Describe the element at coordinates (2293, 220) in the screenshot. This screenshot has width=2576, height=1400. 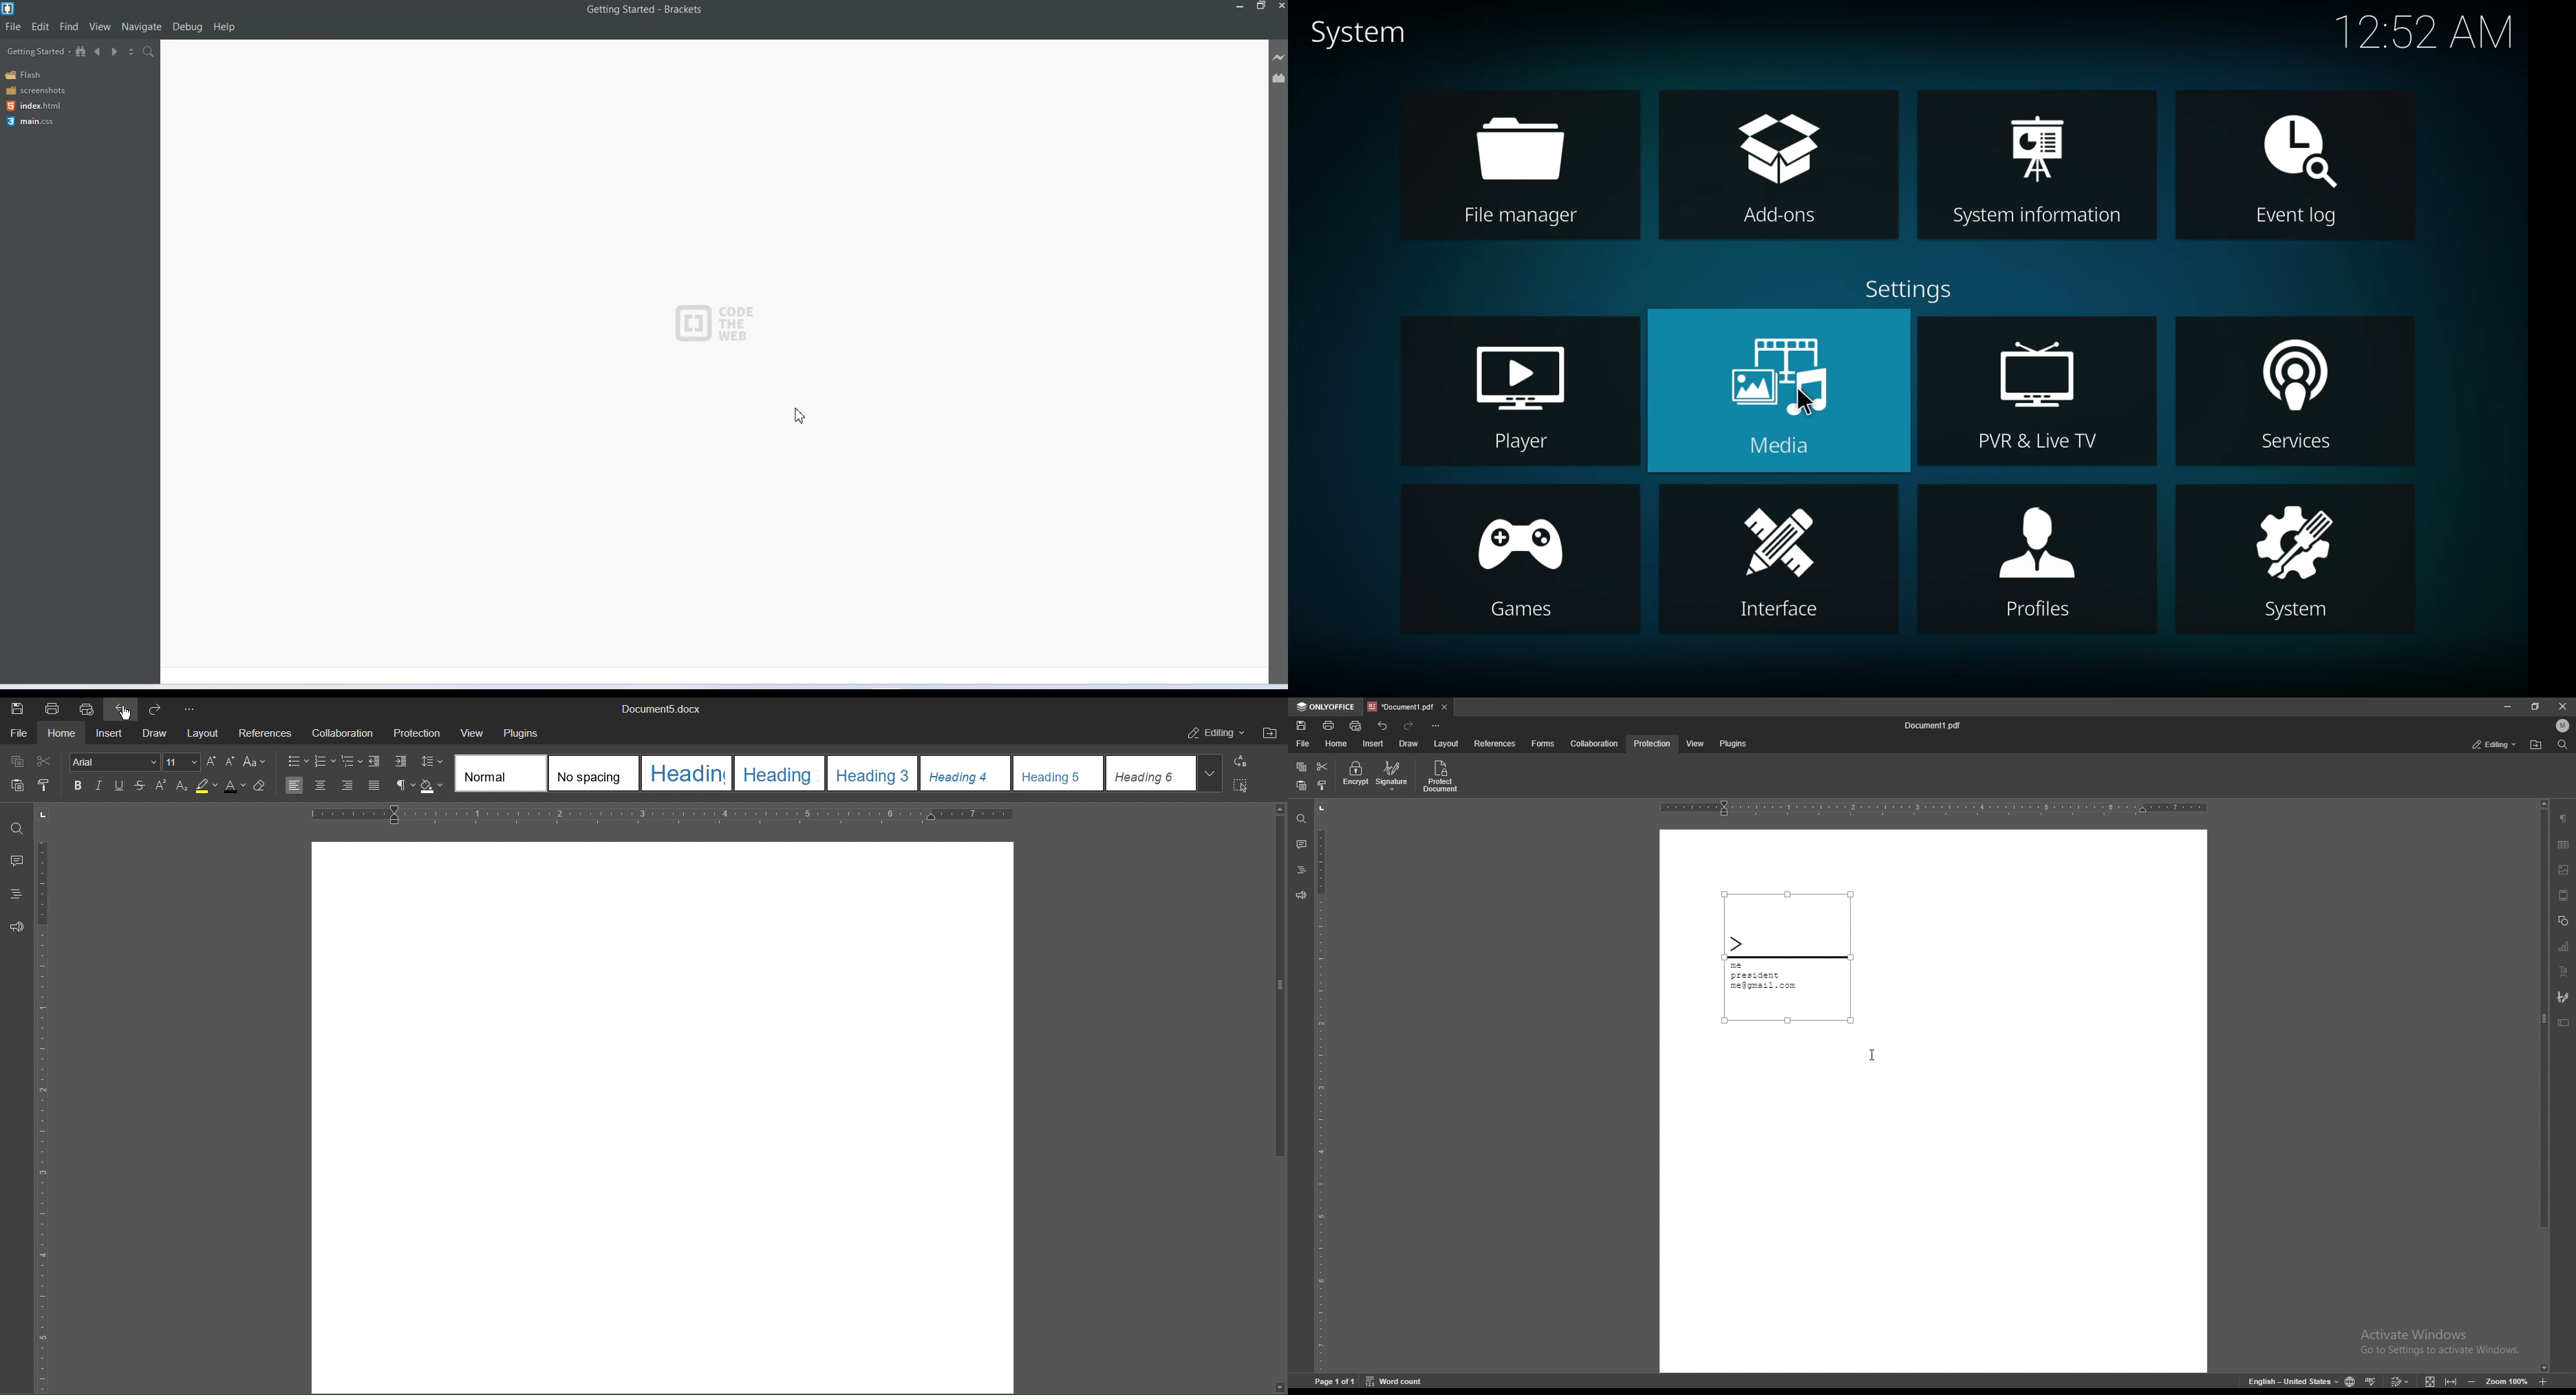
I see `Event log` at that location.